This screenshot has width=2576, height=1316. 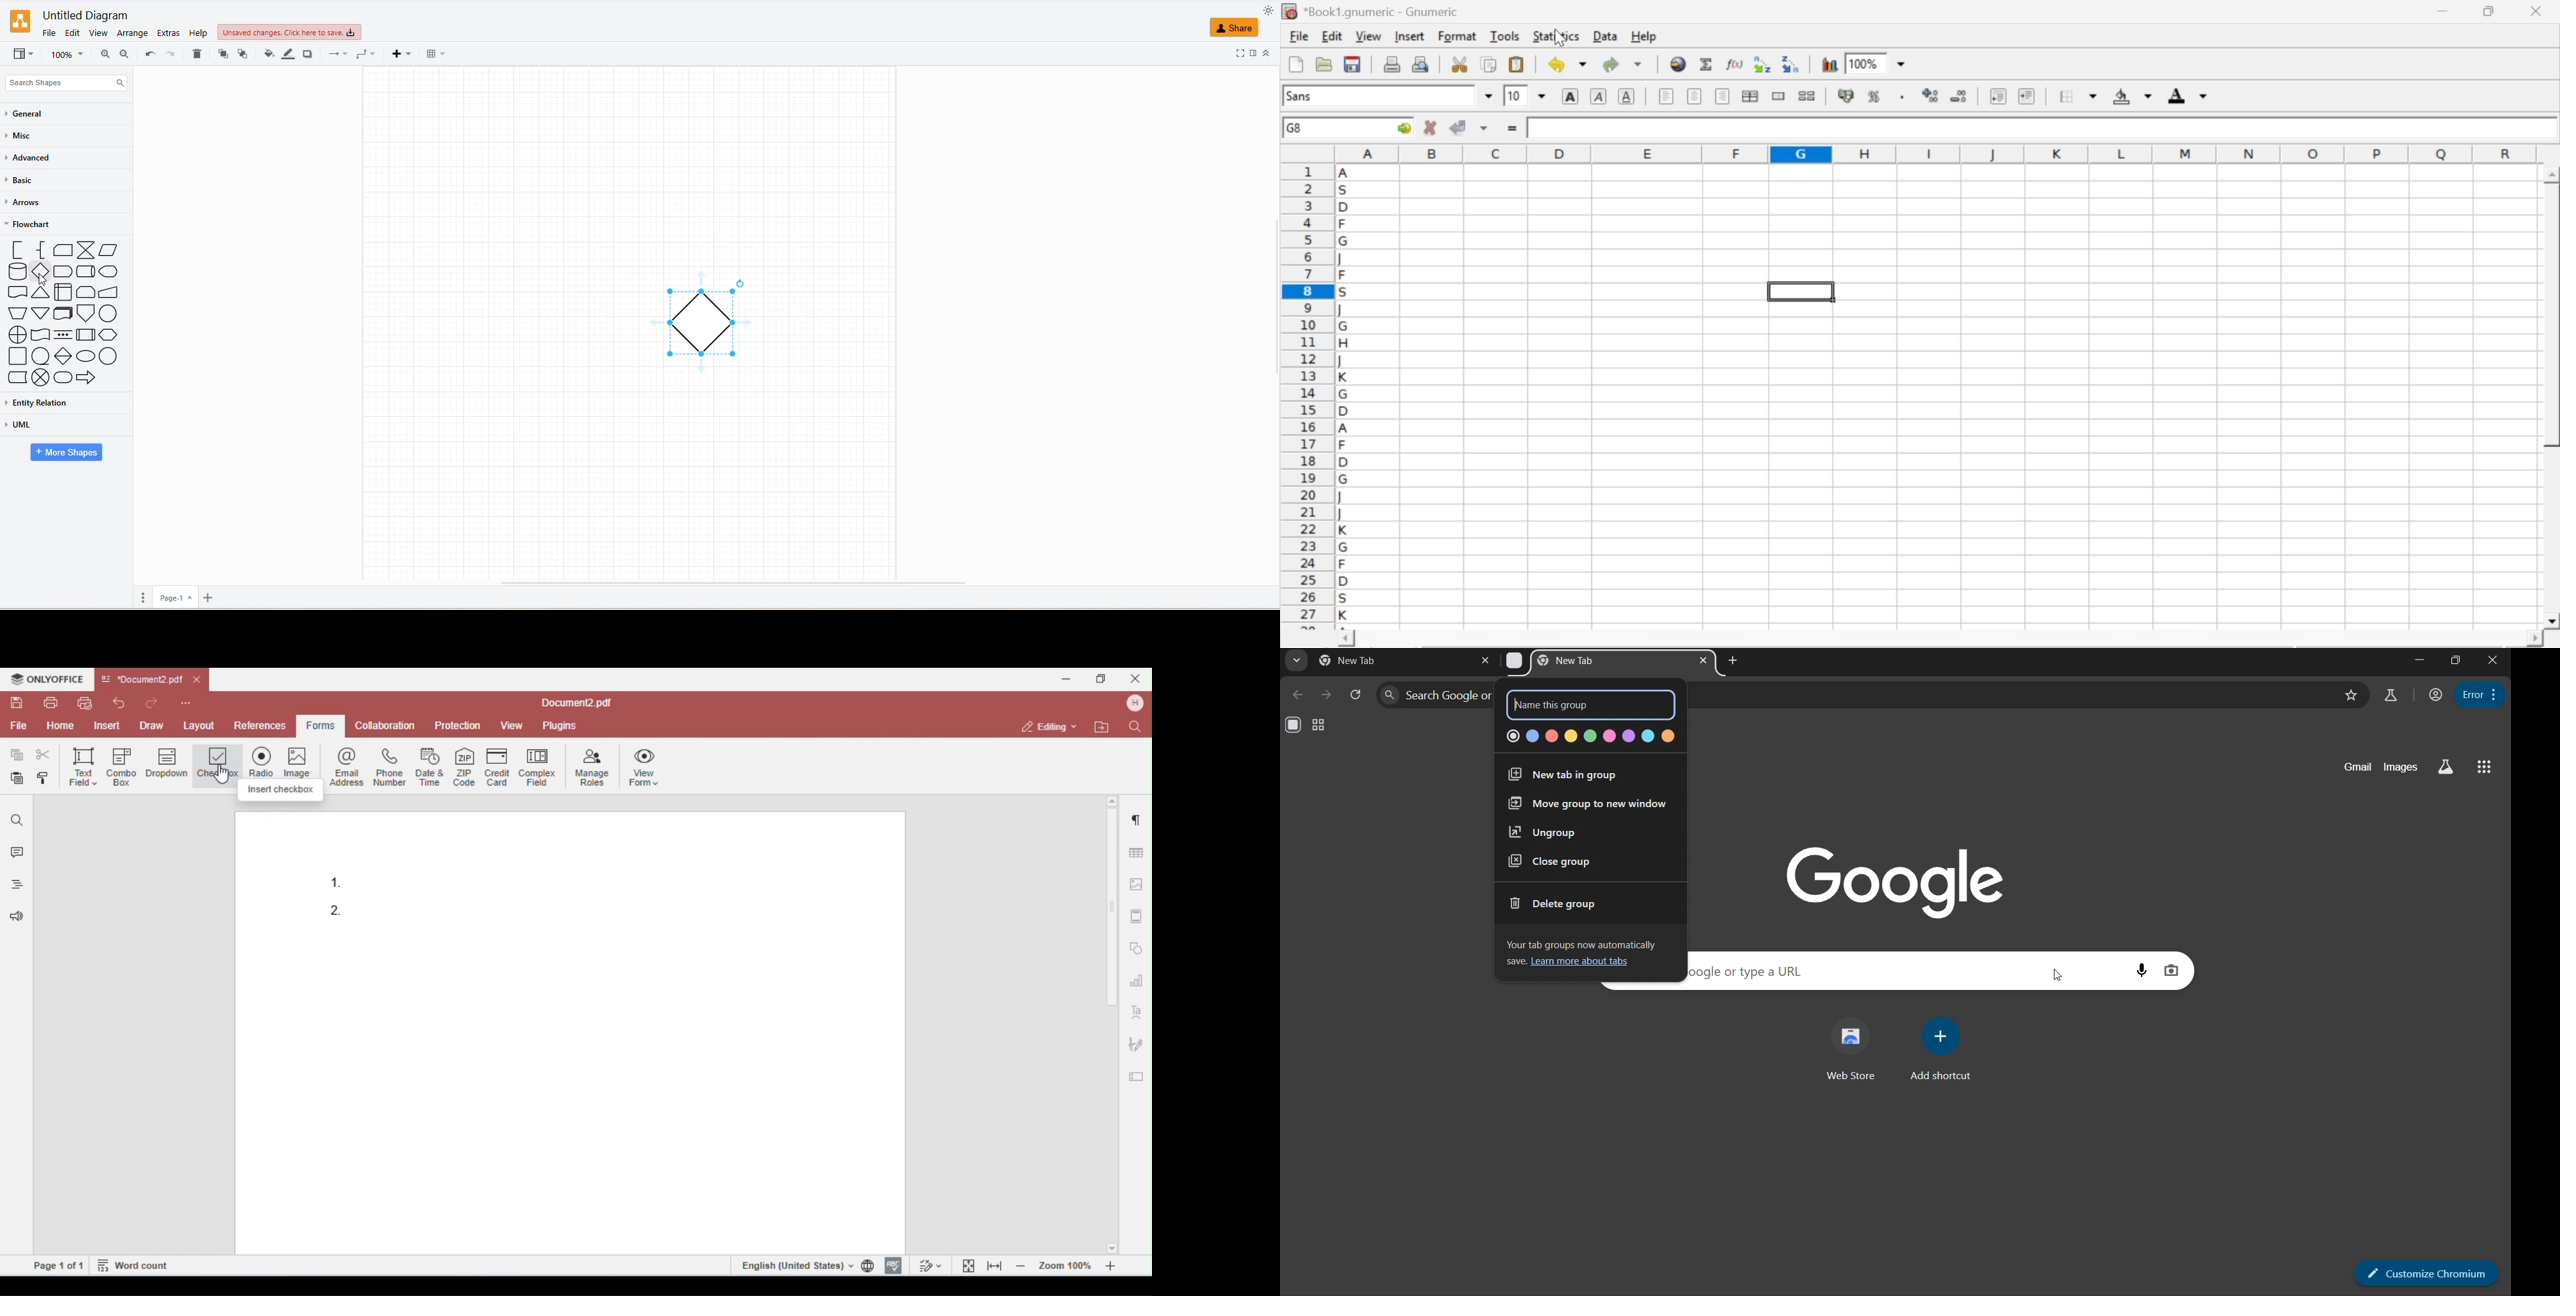 I want to click on add shortcut, so click(x=1943, y=1050).